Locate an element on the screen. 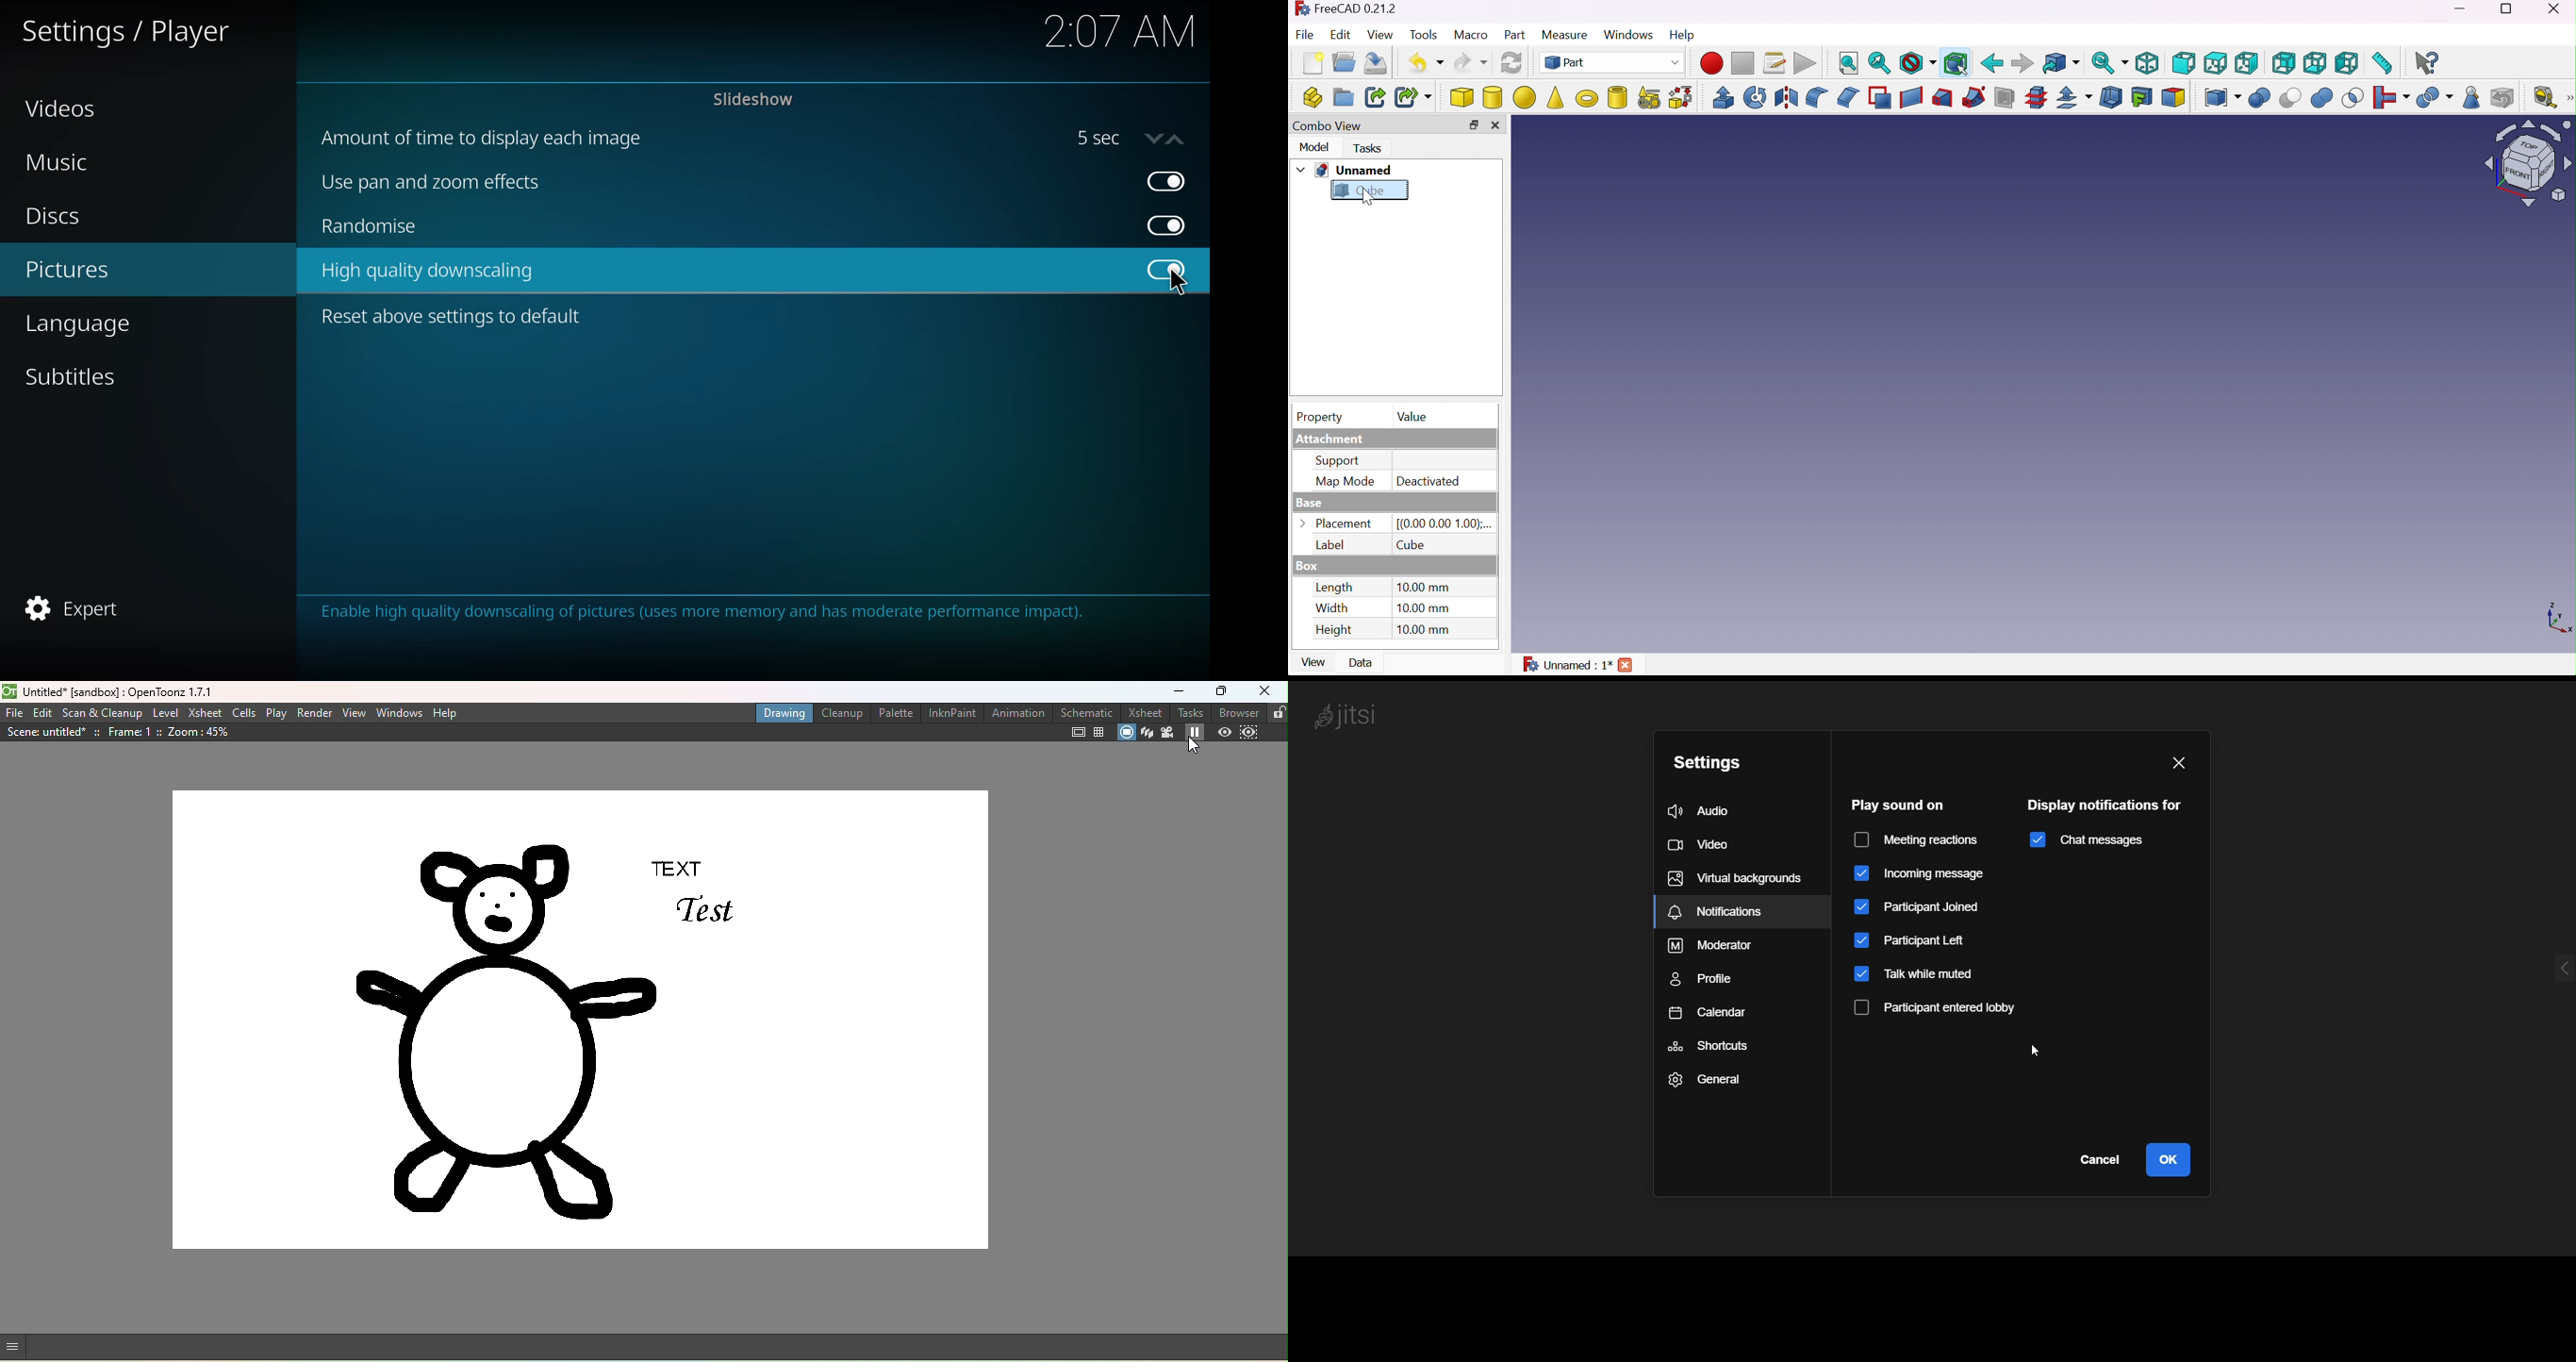 Image resolution: width=2576 pixels, height=1372 pixels. Value is located at coordinates (1412, 416).